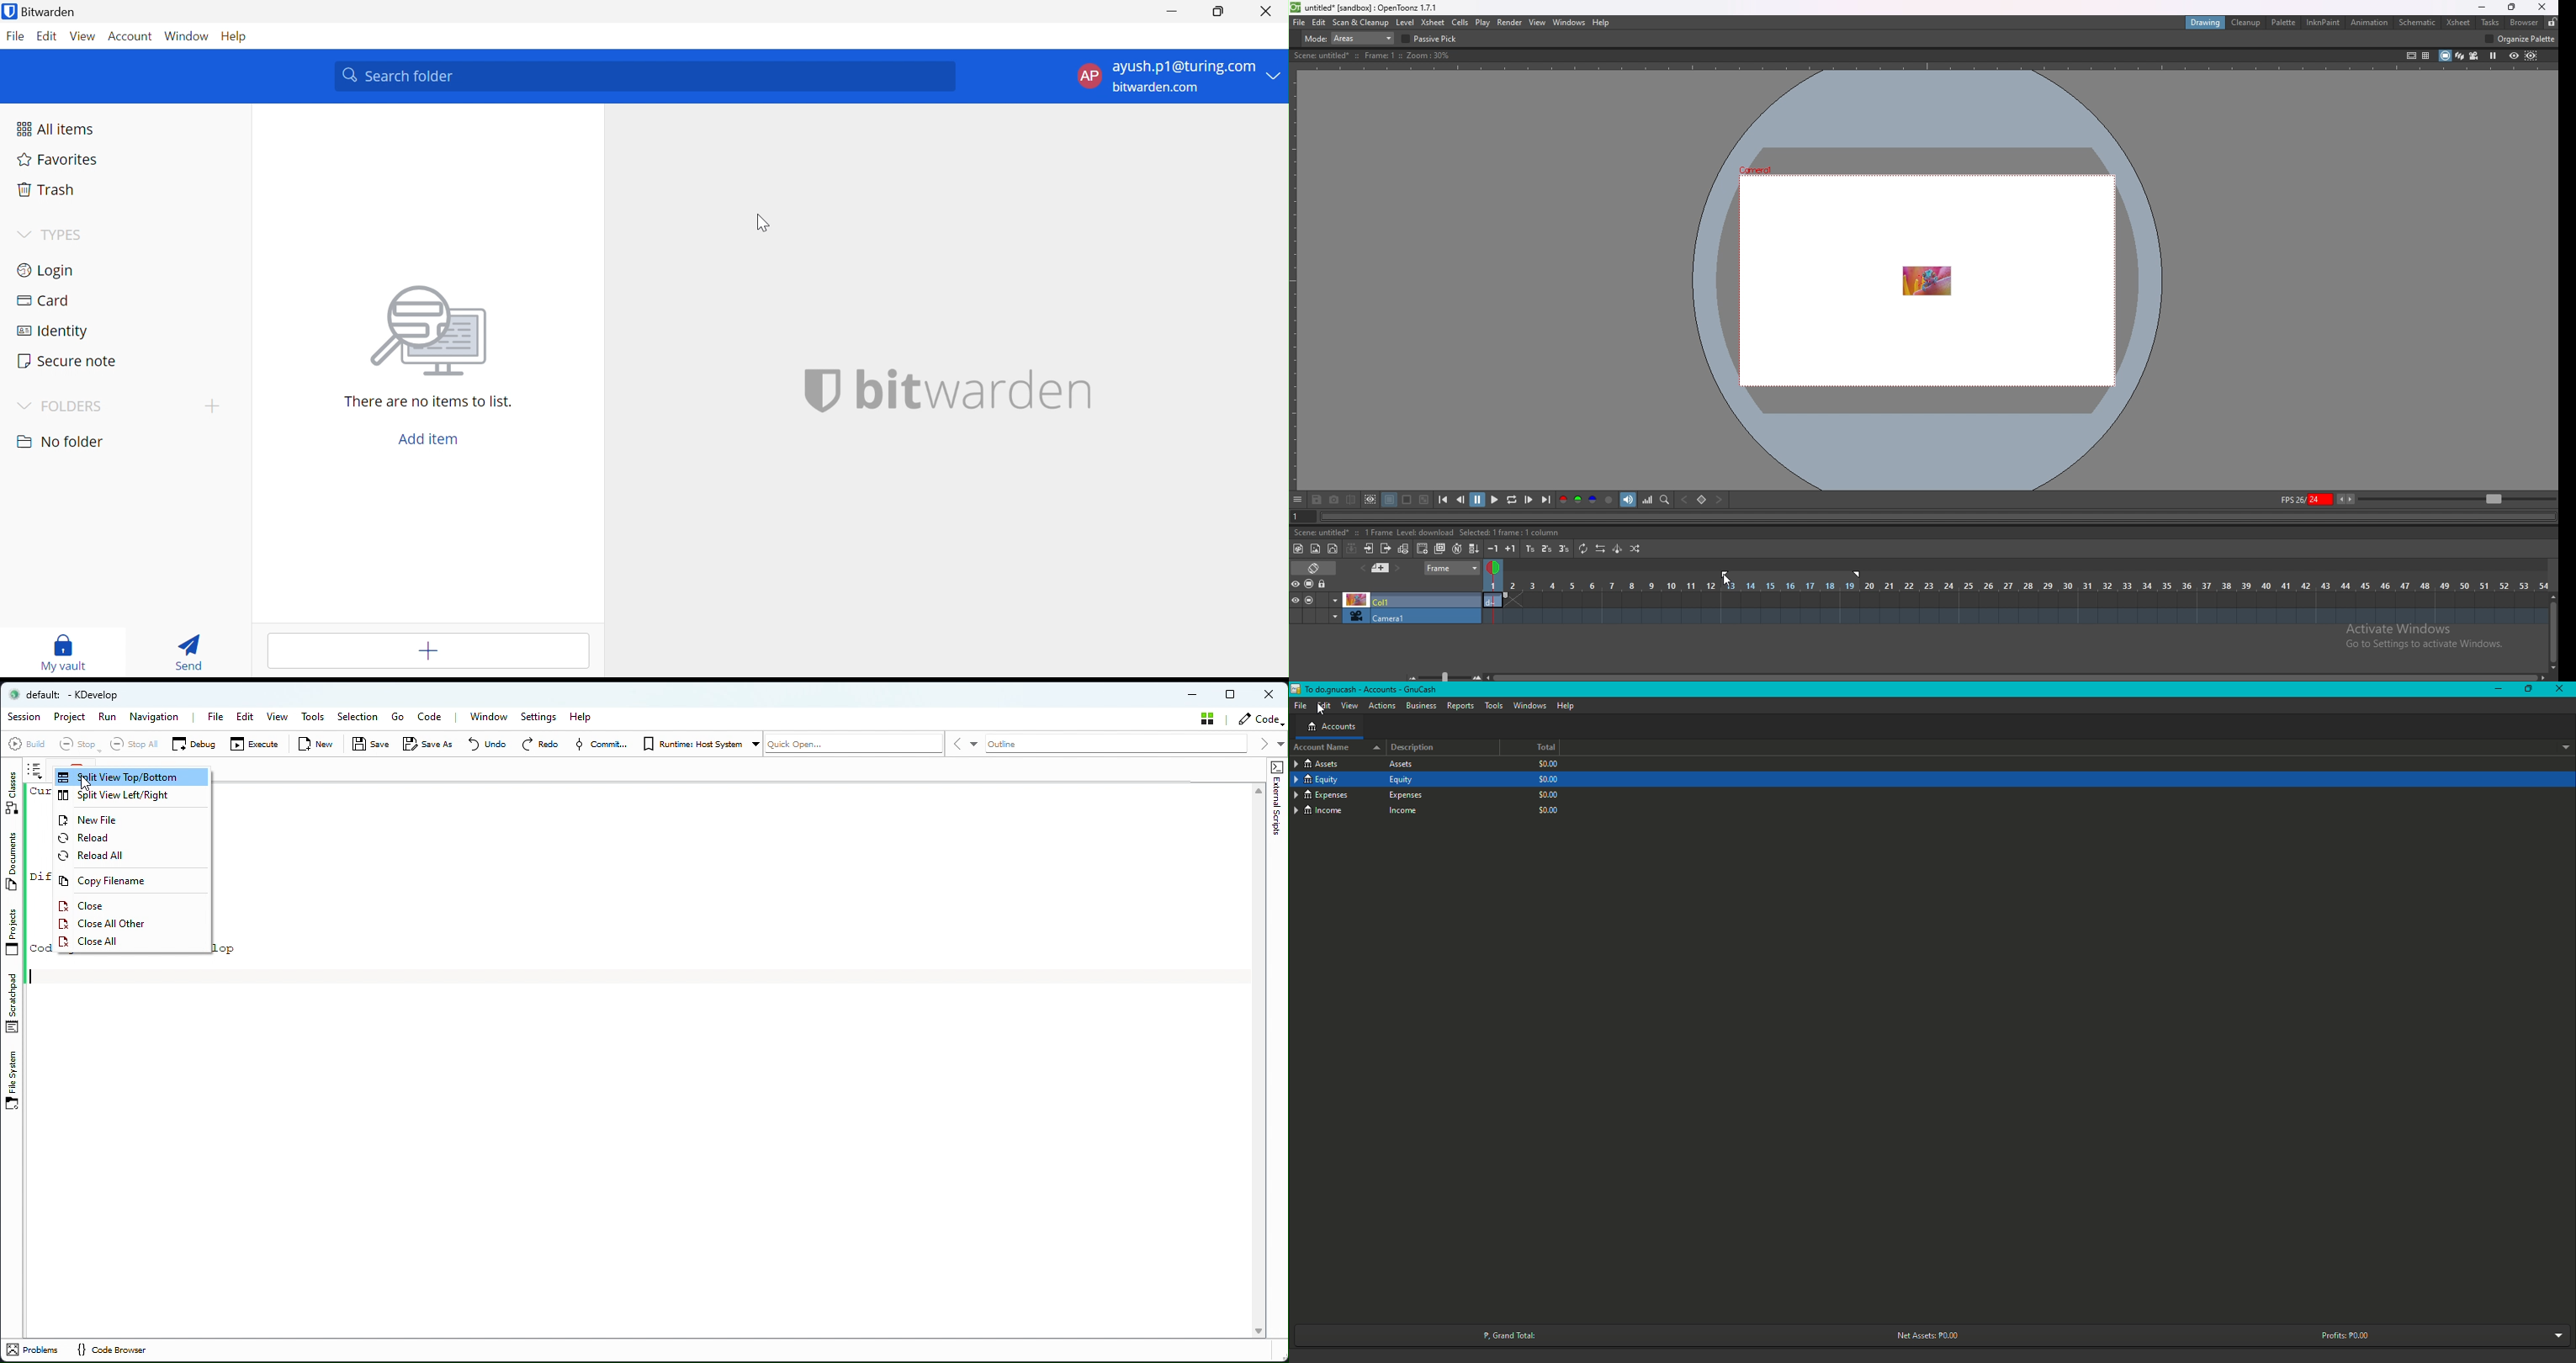 This screenshot has width=2576, height=1372. I want to click on save, so click(1317, 500).